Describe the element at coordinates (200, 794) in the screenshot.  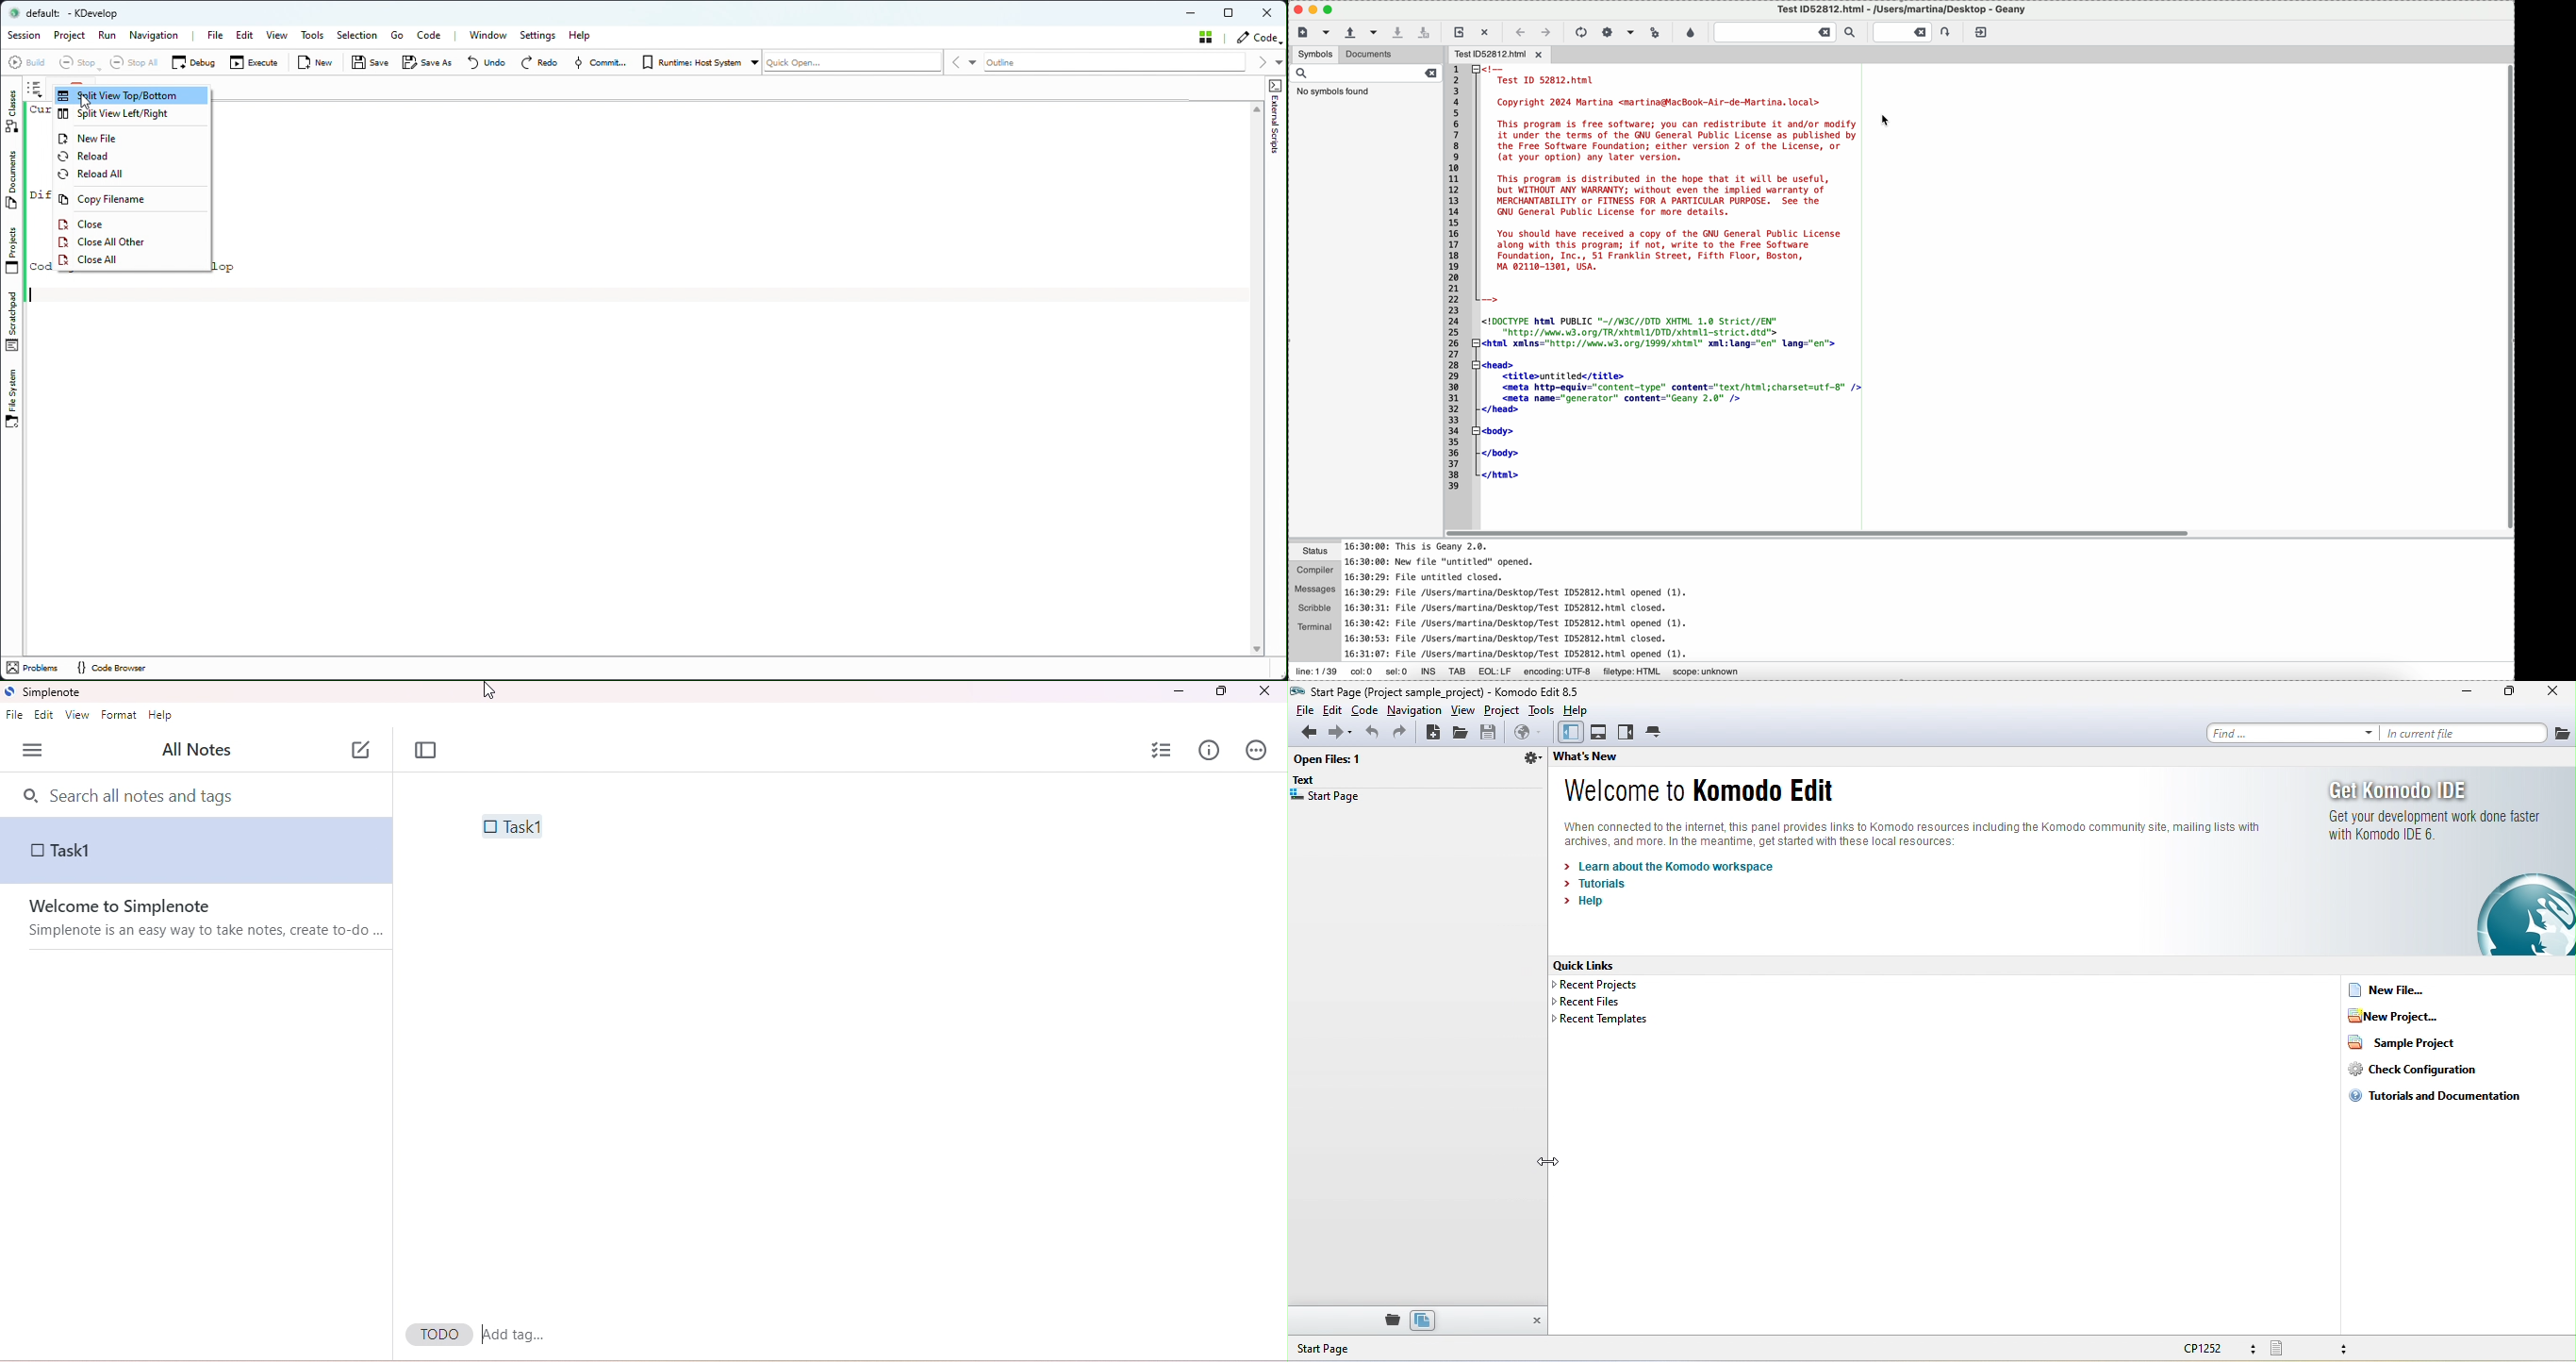
I see `search bar` at that location.